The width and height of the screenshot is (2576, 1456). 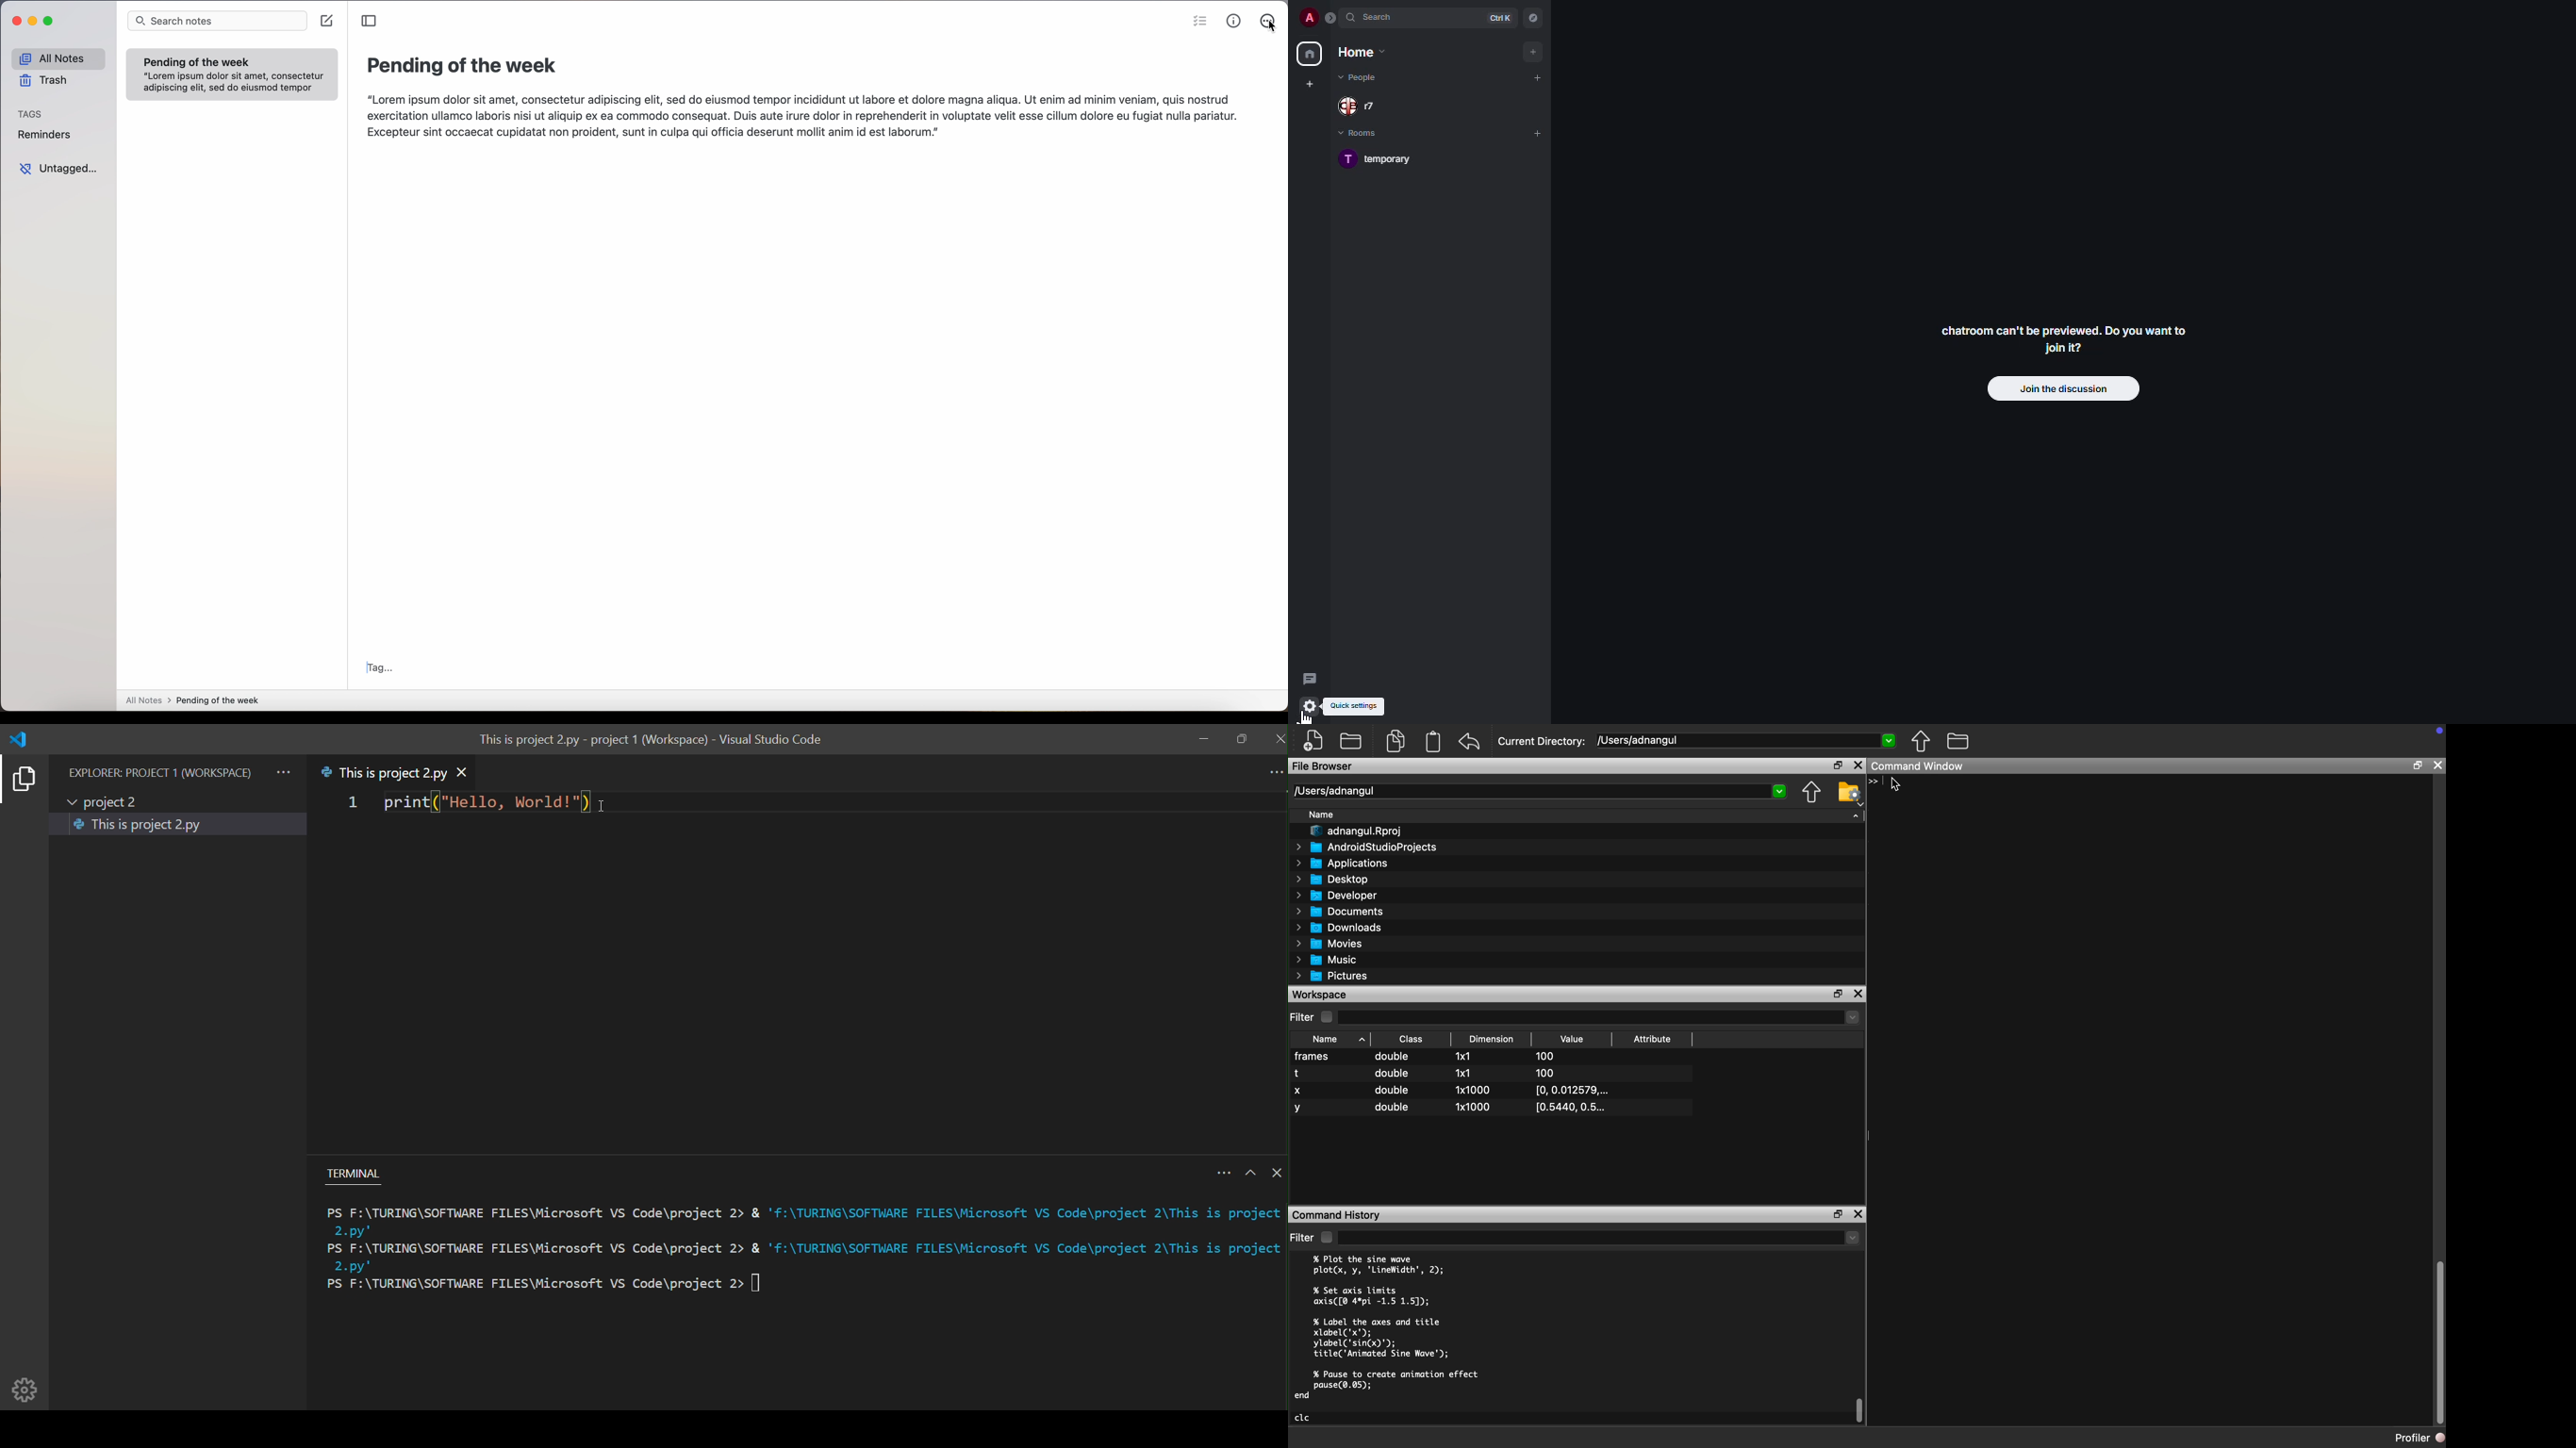 I want to click on Close, so click(x=1859, y=993).